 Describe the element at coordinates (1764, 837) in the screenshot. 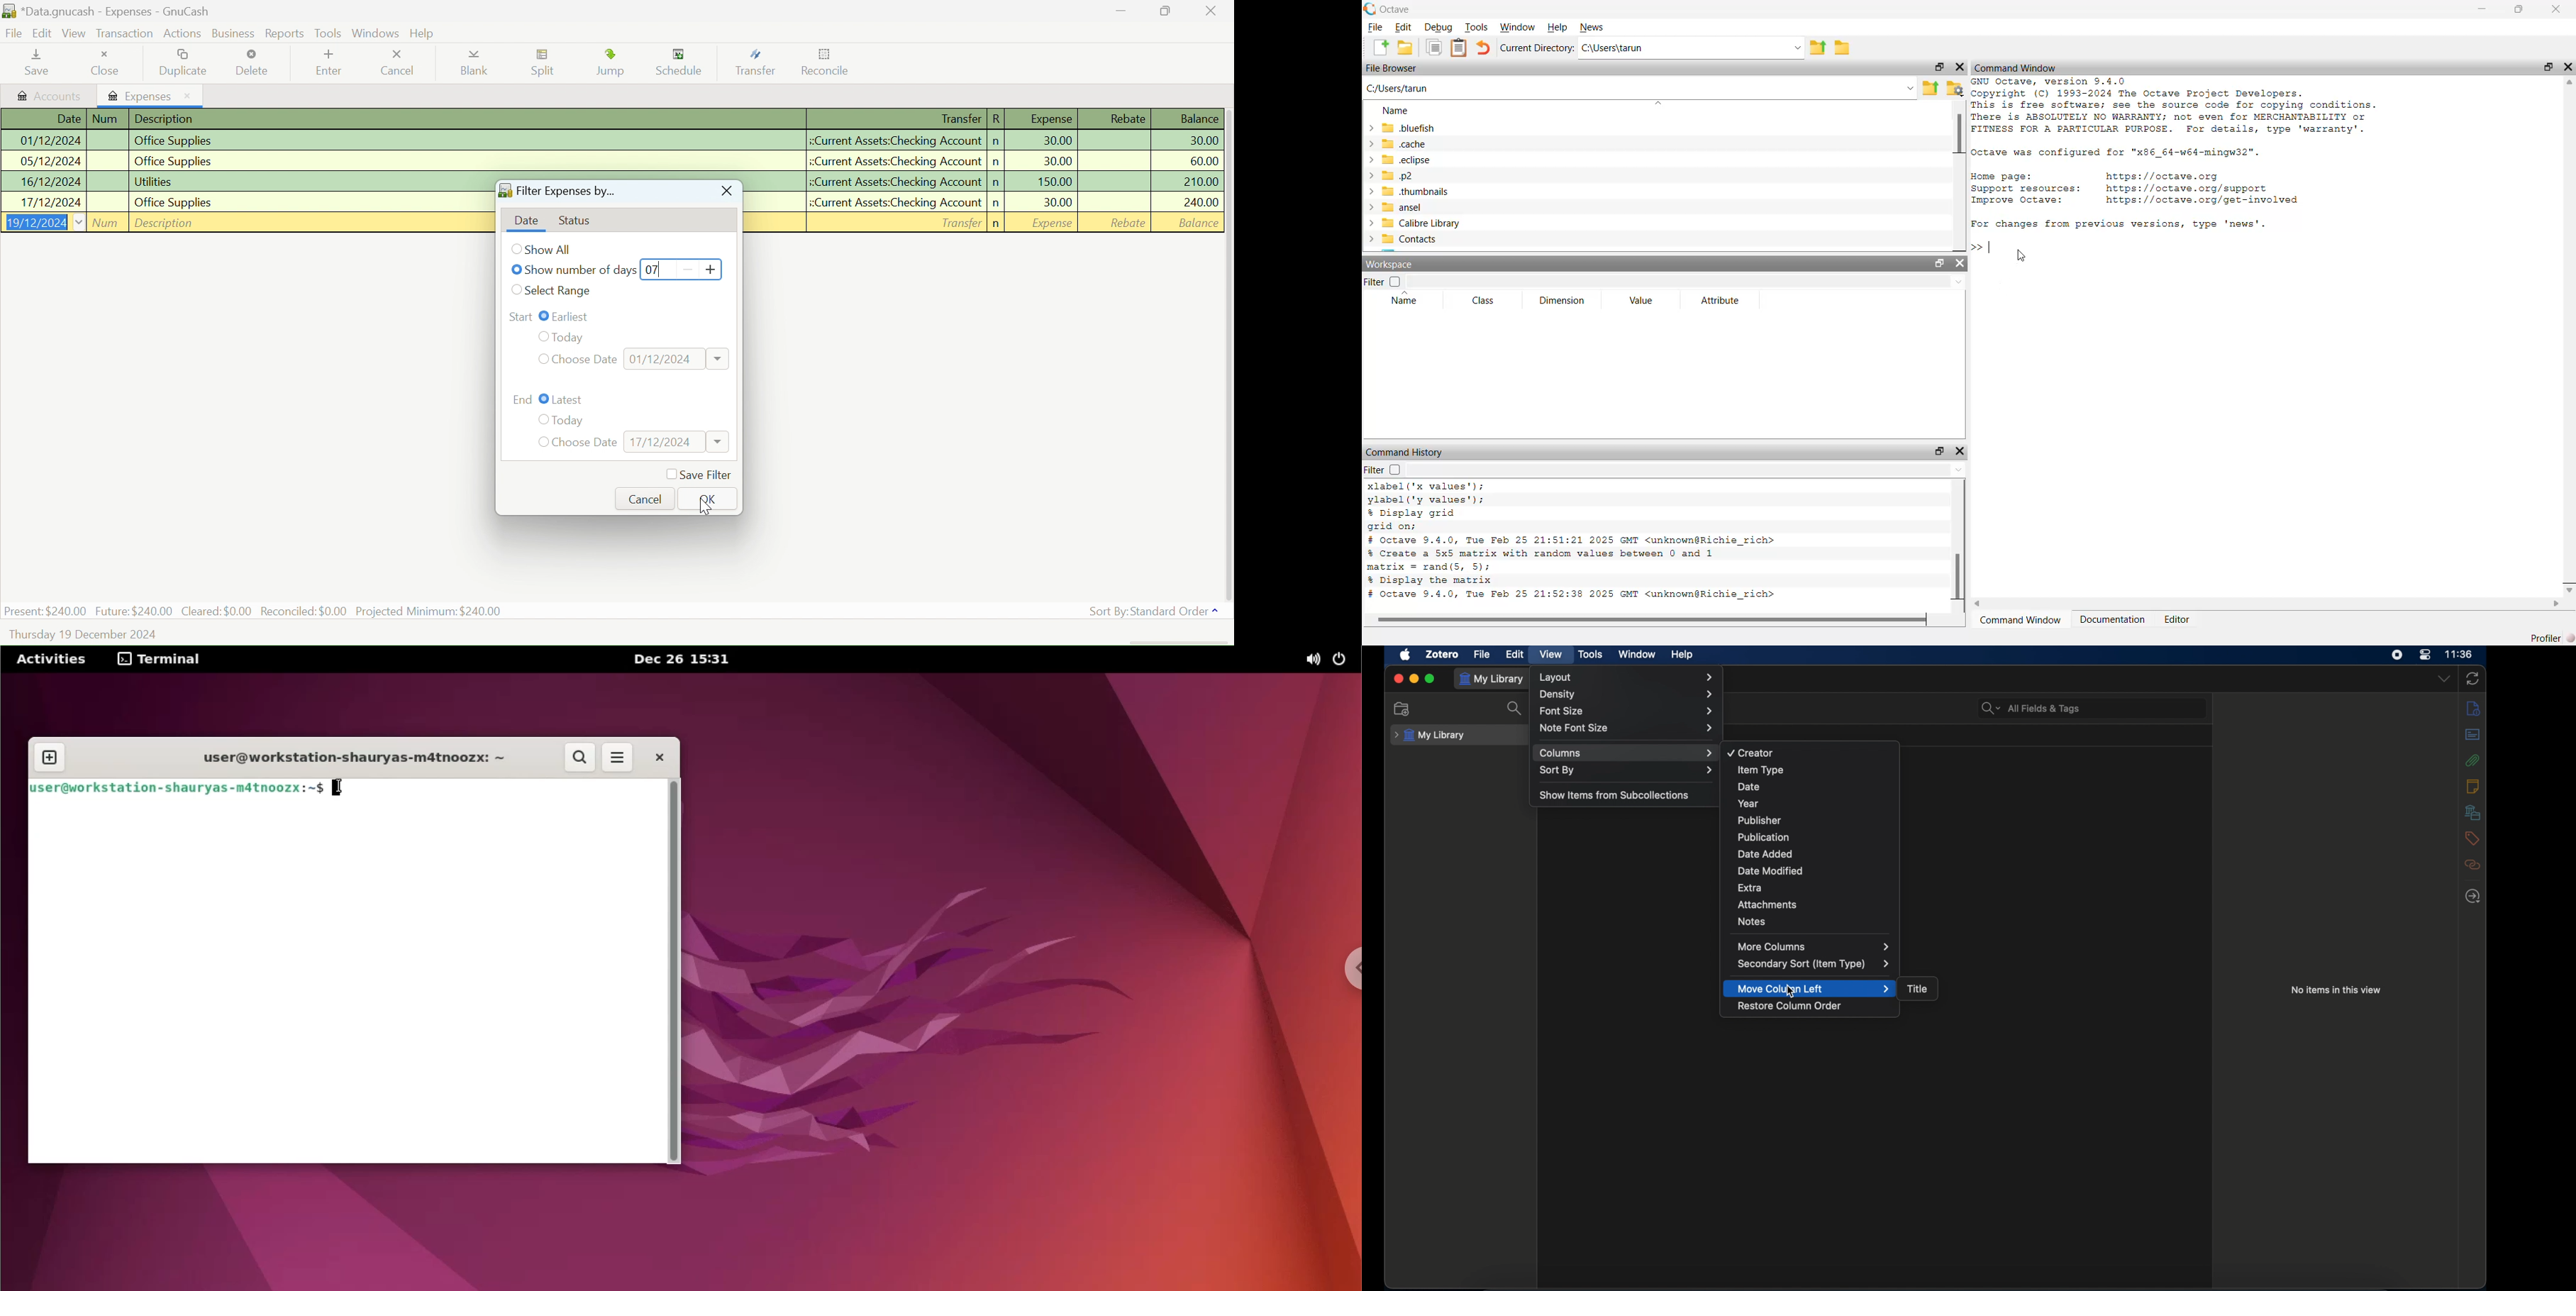

I see `publication` at that location.